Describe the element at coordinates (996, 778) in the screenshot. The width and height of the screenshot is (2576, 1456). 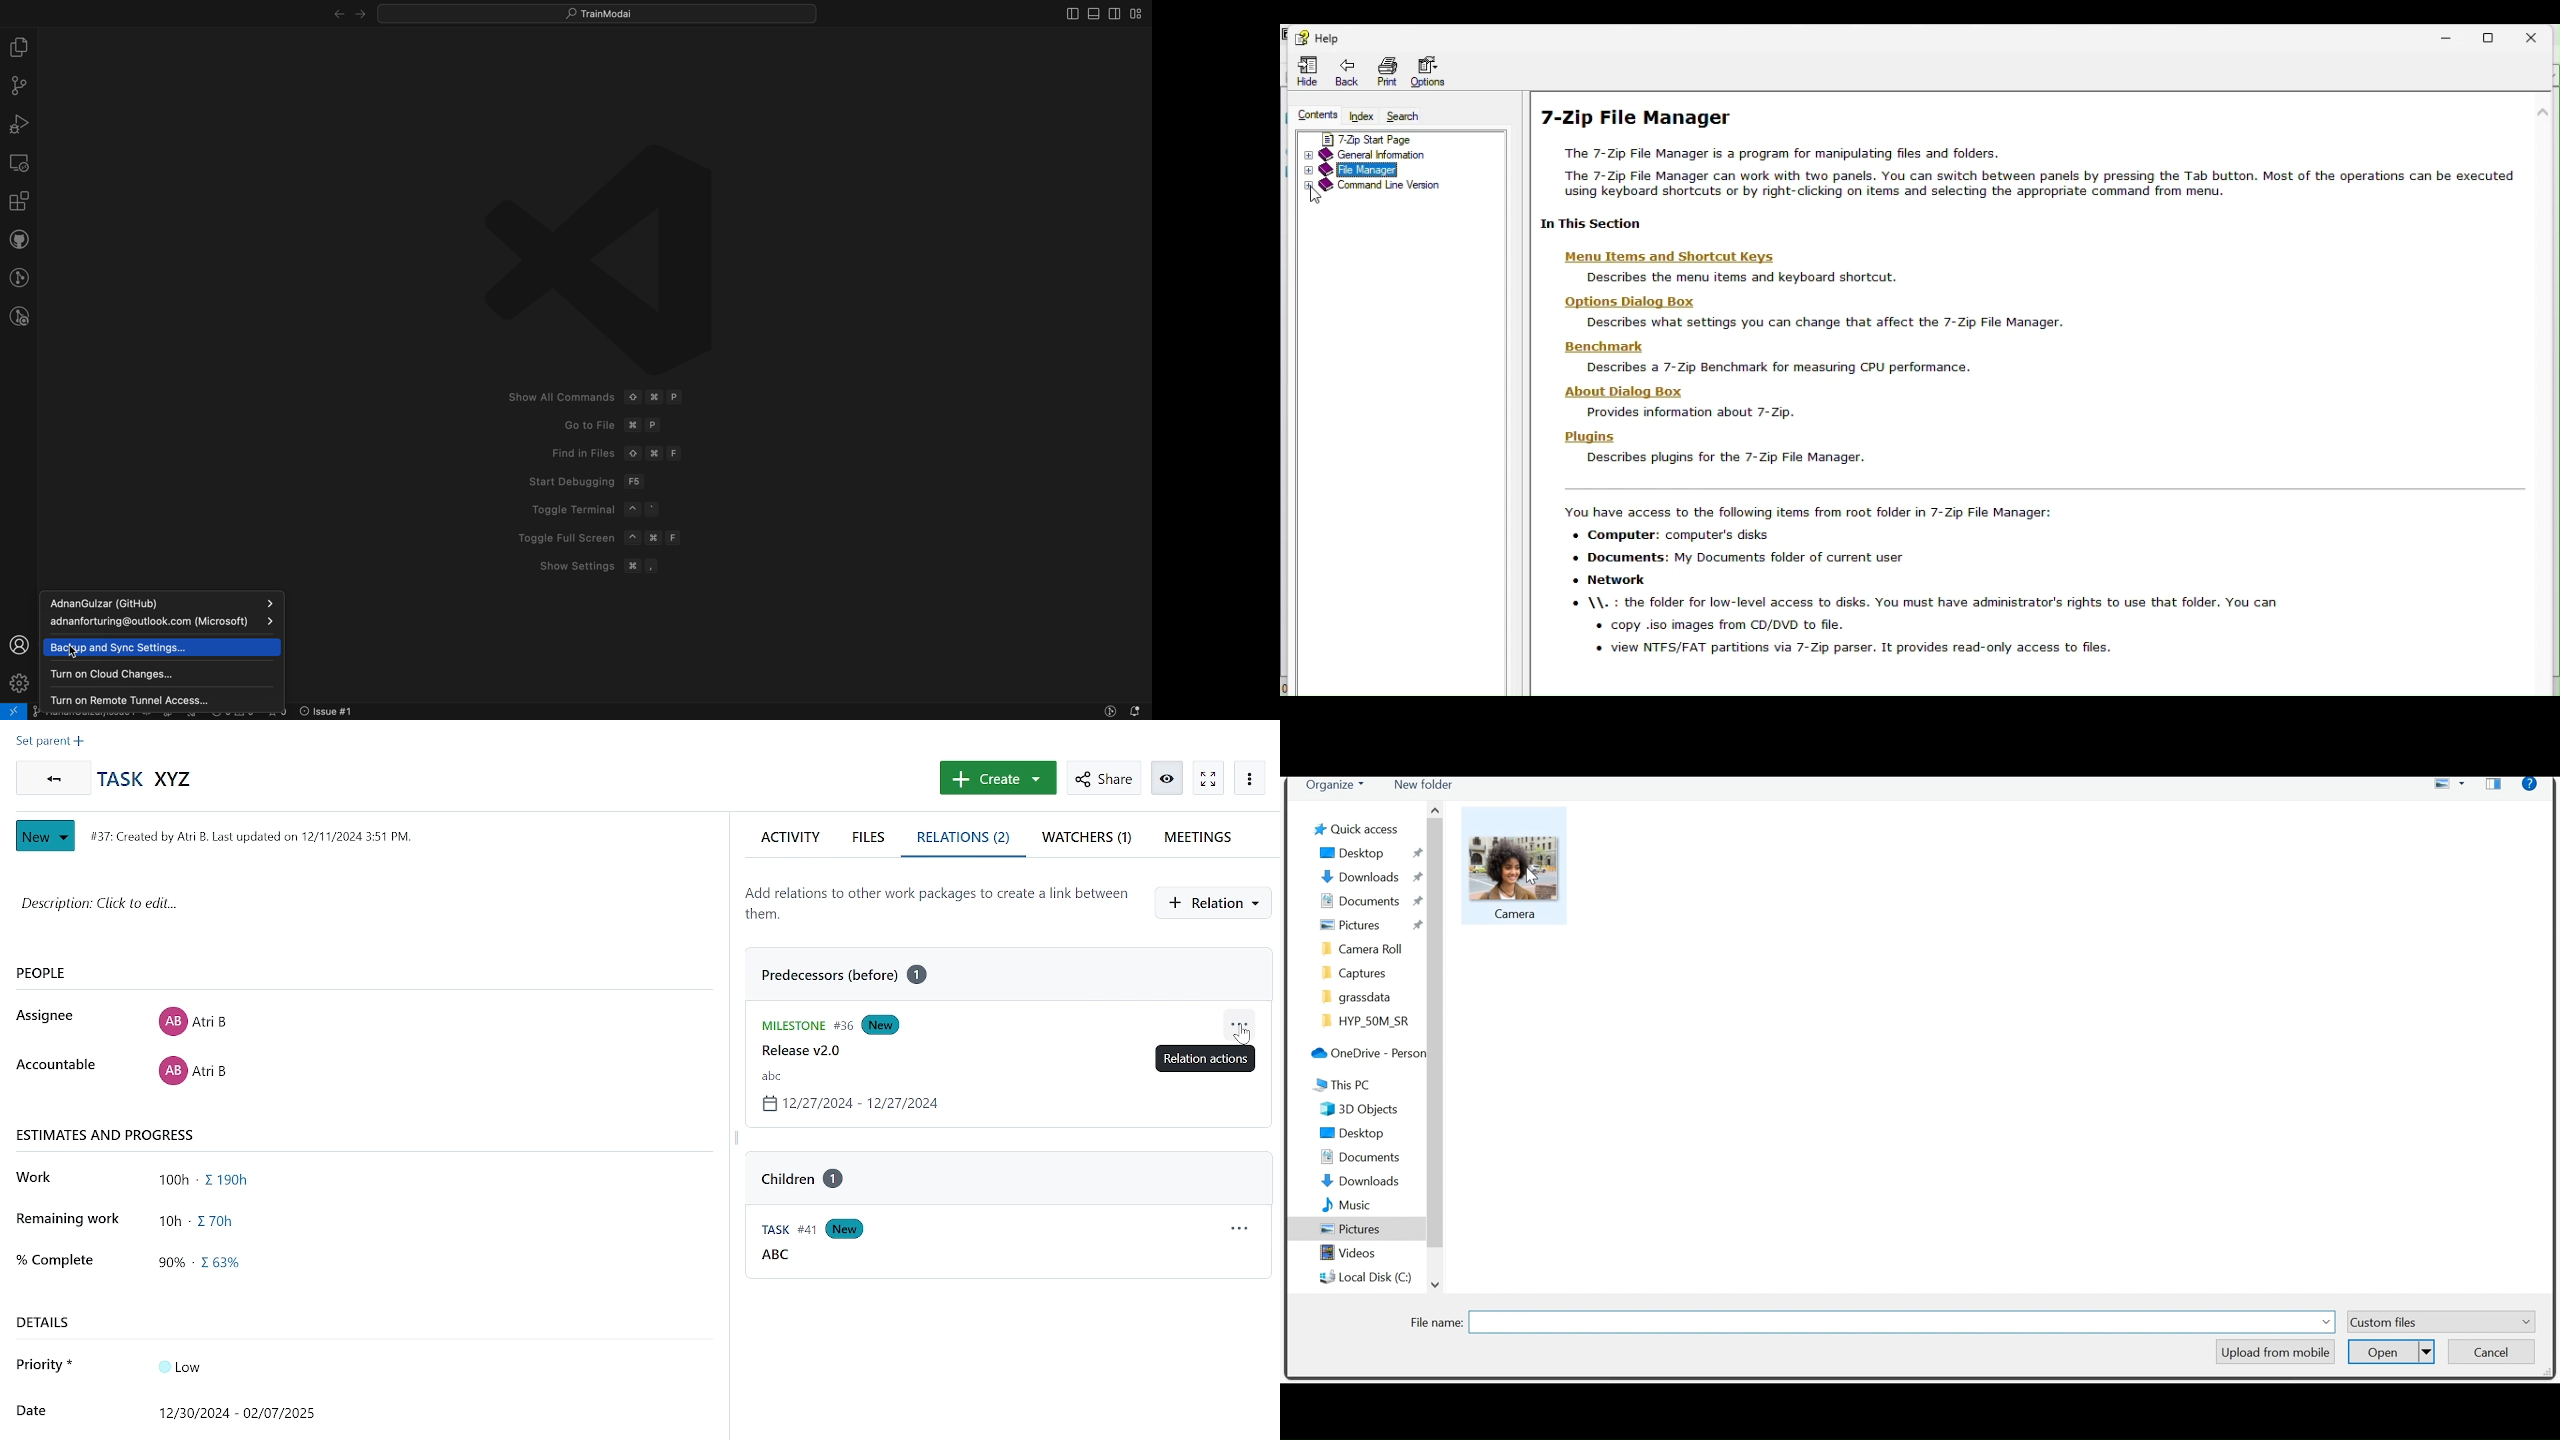
I see `create` at that location.